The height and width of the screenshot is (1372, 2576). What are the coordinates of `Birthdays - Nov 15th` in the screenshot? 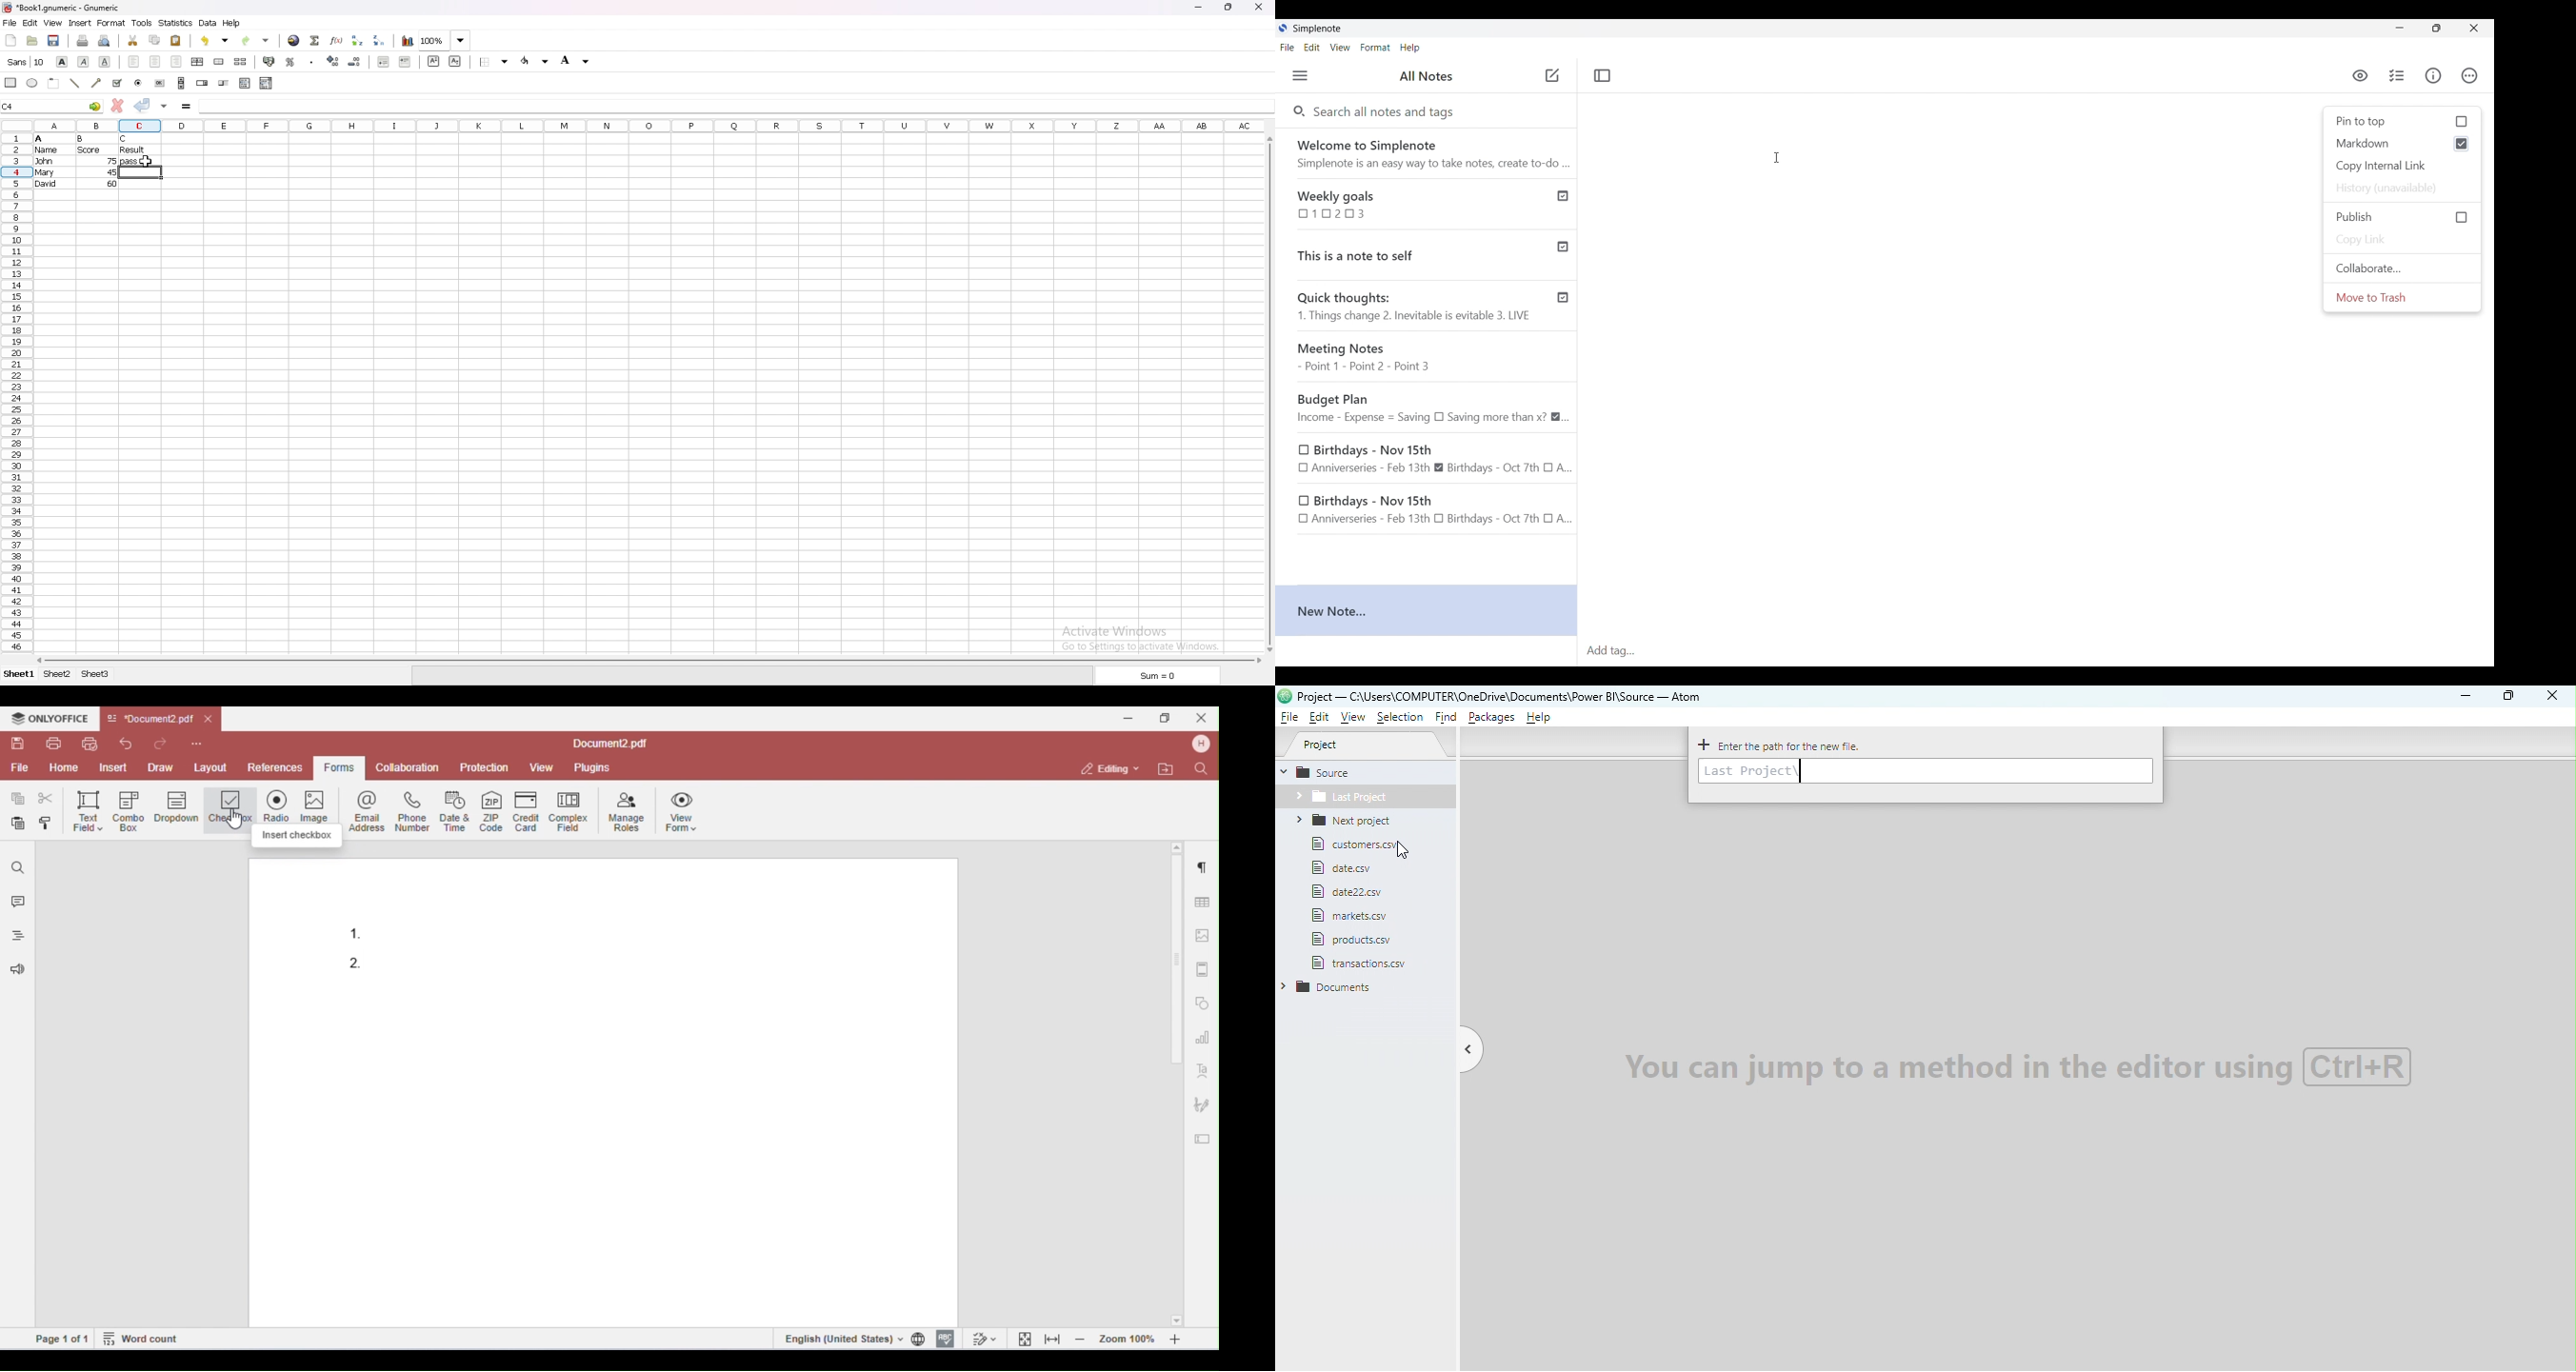 It's located at (1429, 510).